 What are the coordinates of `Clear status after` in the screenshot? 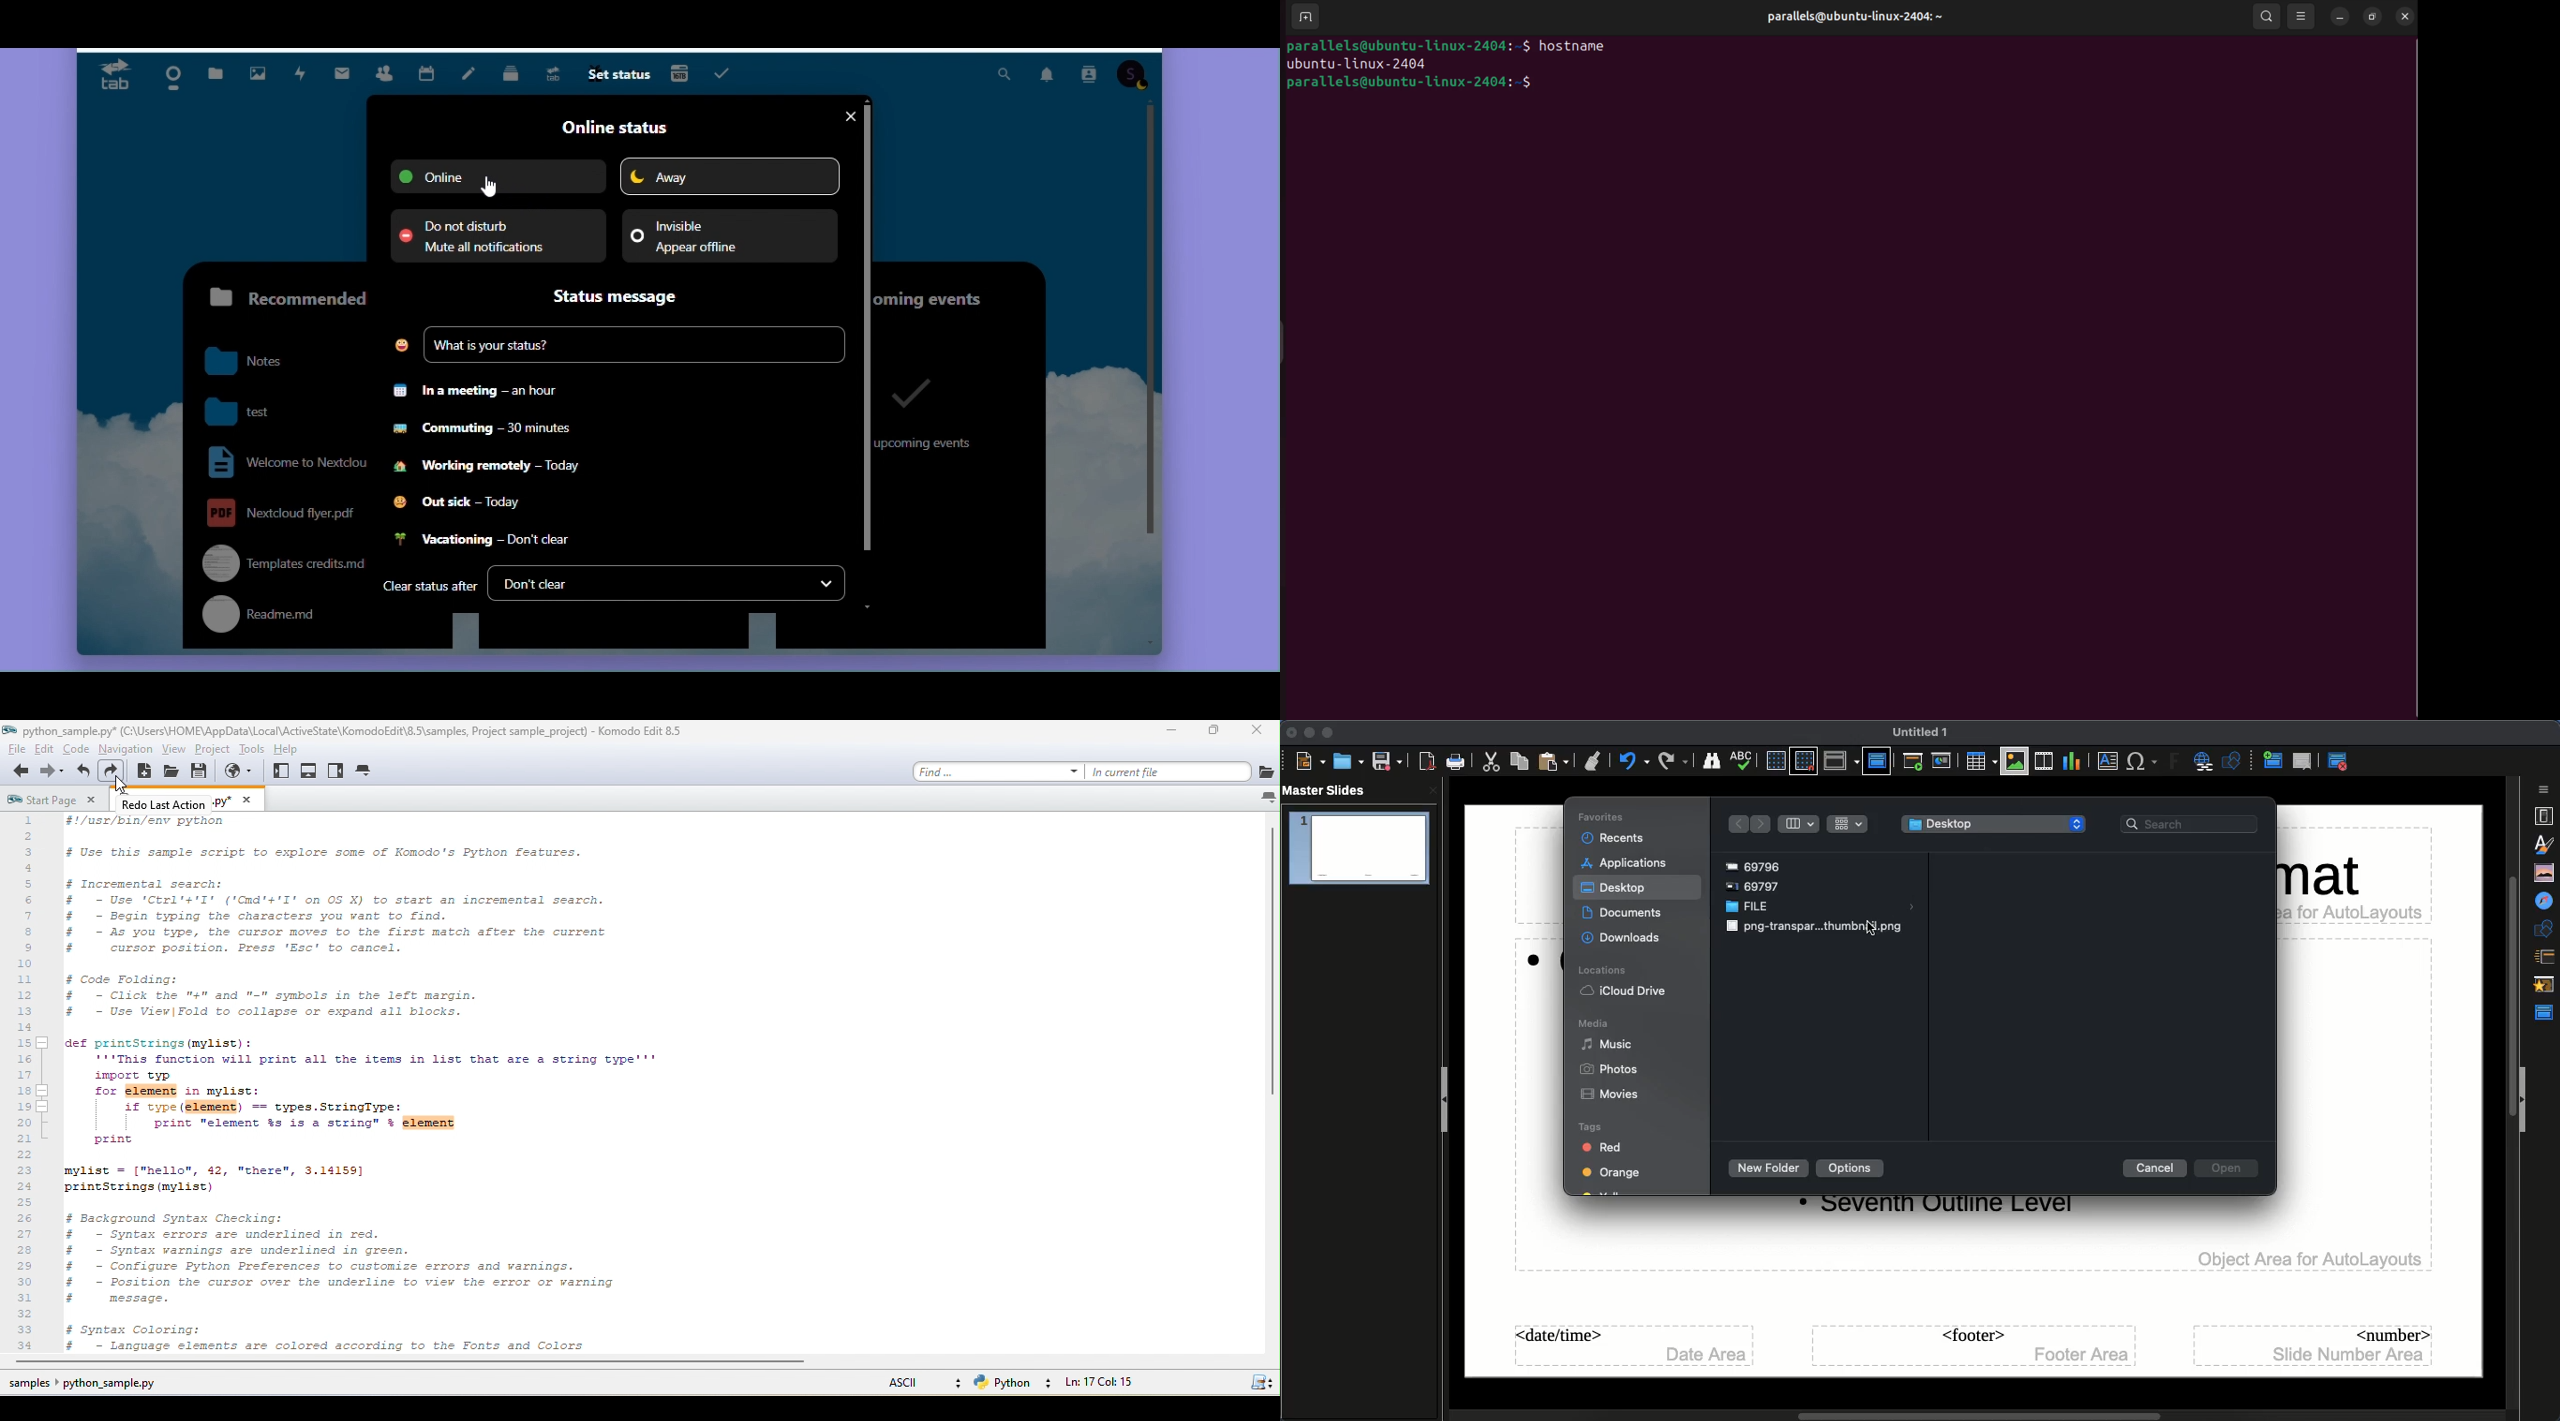 It's located at (429, 588).